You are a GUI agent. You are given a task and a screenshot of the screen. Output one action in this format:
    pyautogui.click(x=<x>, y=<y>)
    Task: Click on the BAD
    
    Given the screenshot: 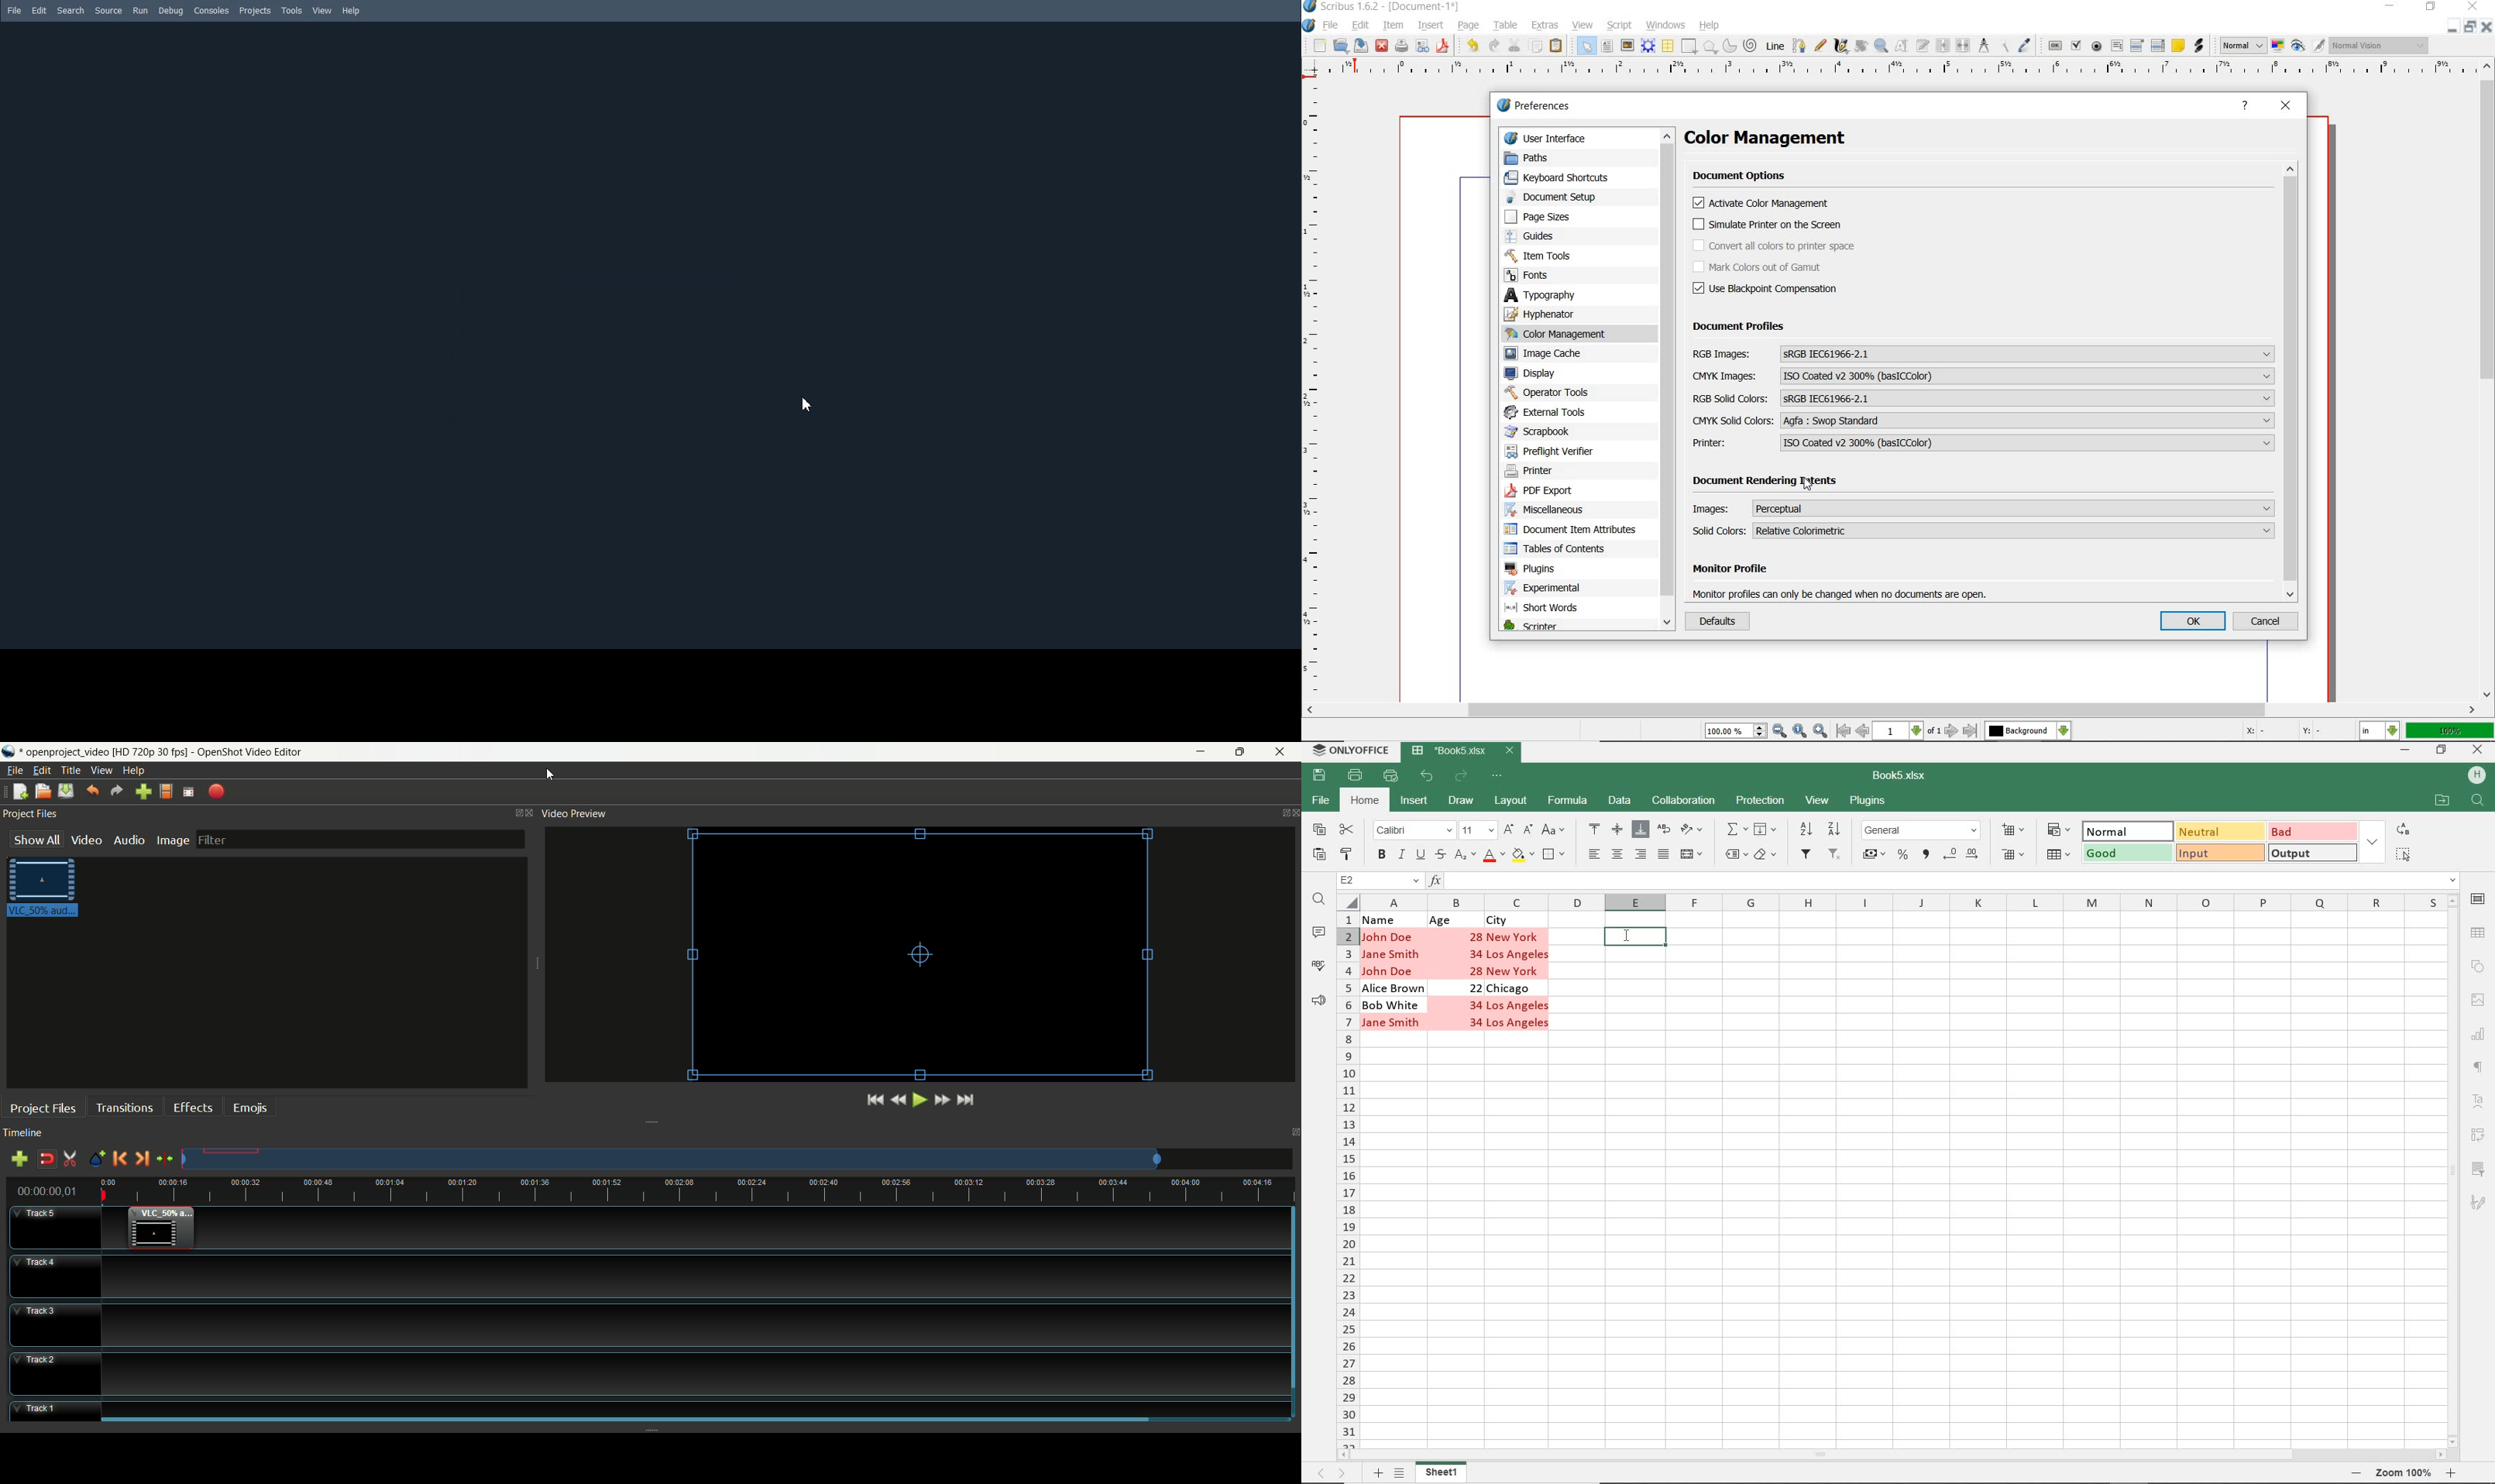 What is the action you would take?
    pyautogui.click(x=2313, y=831)
    